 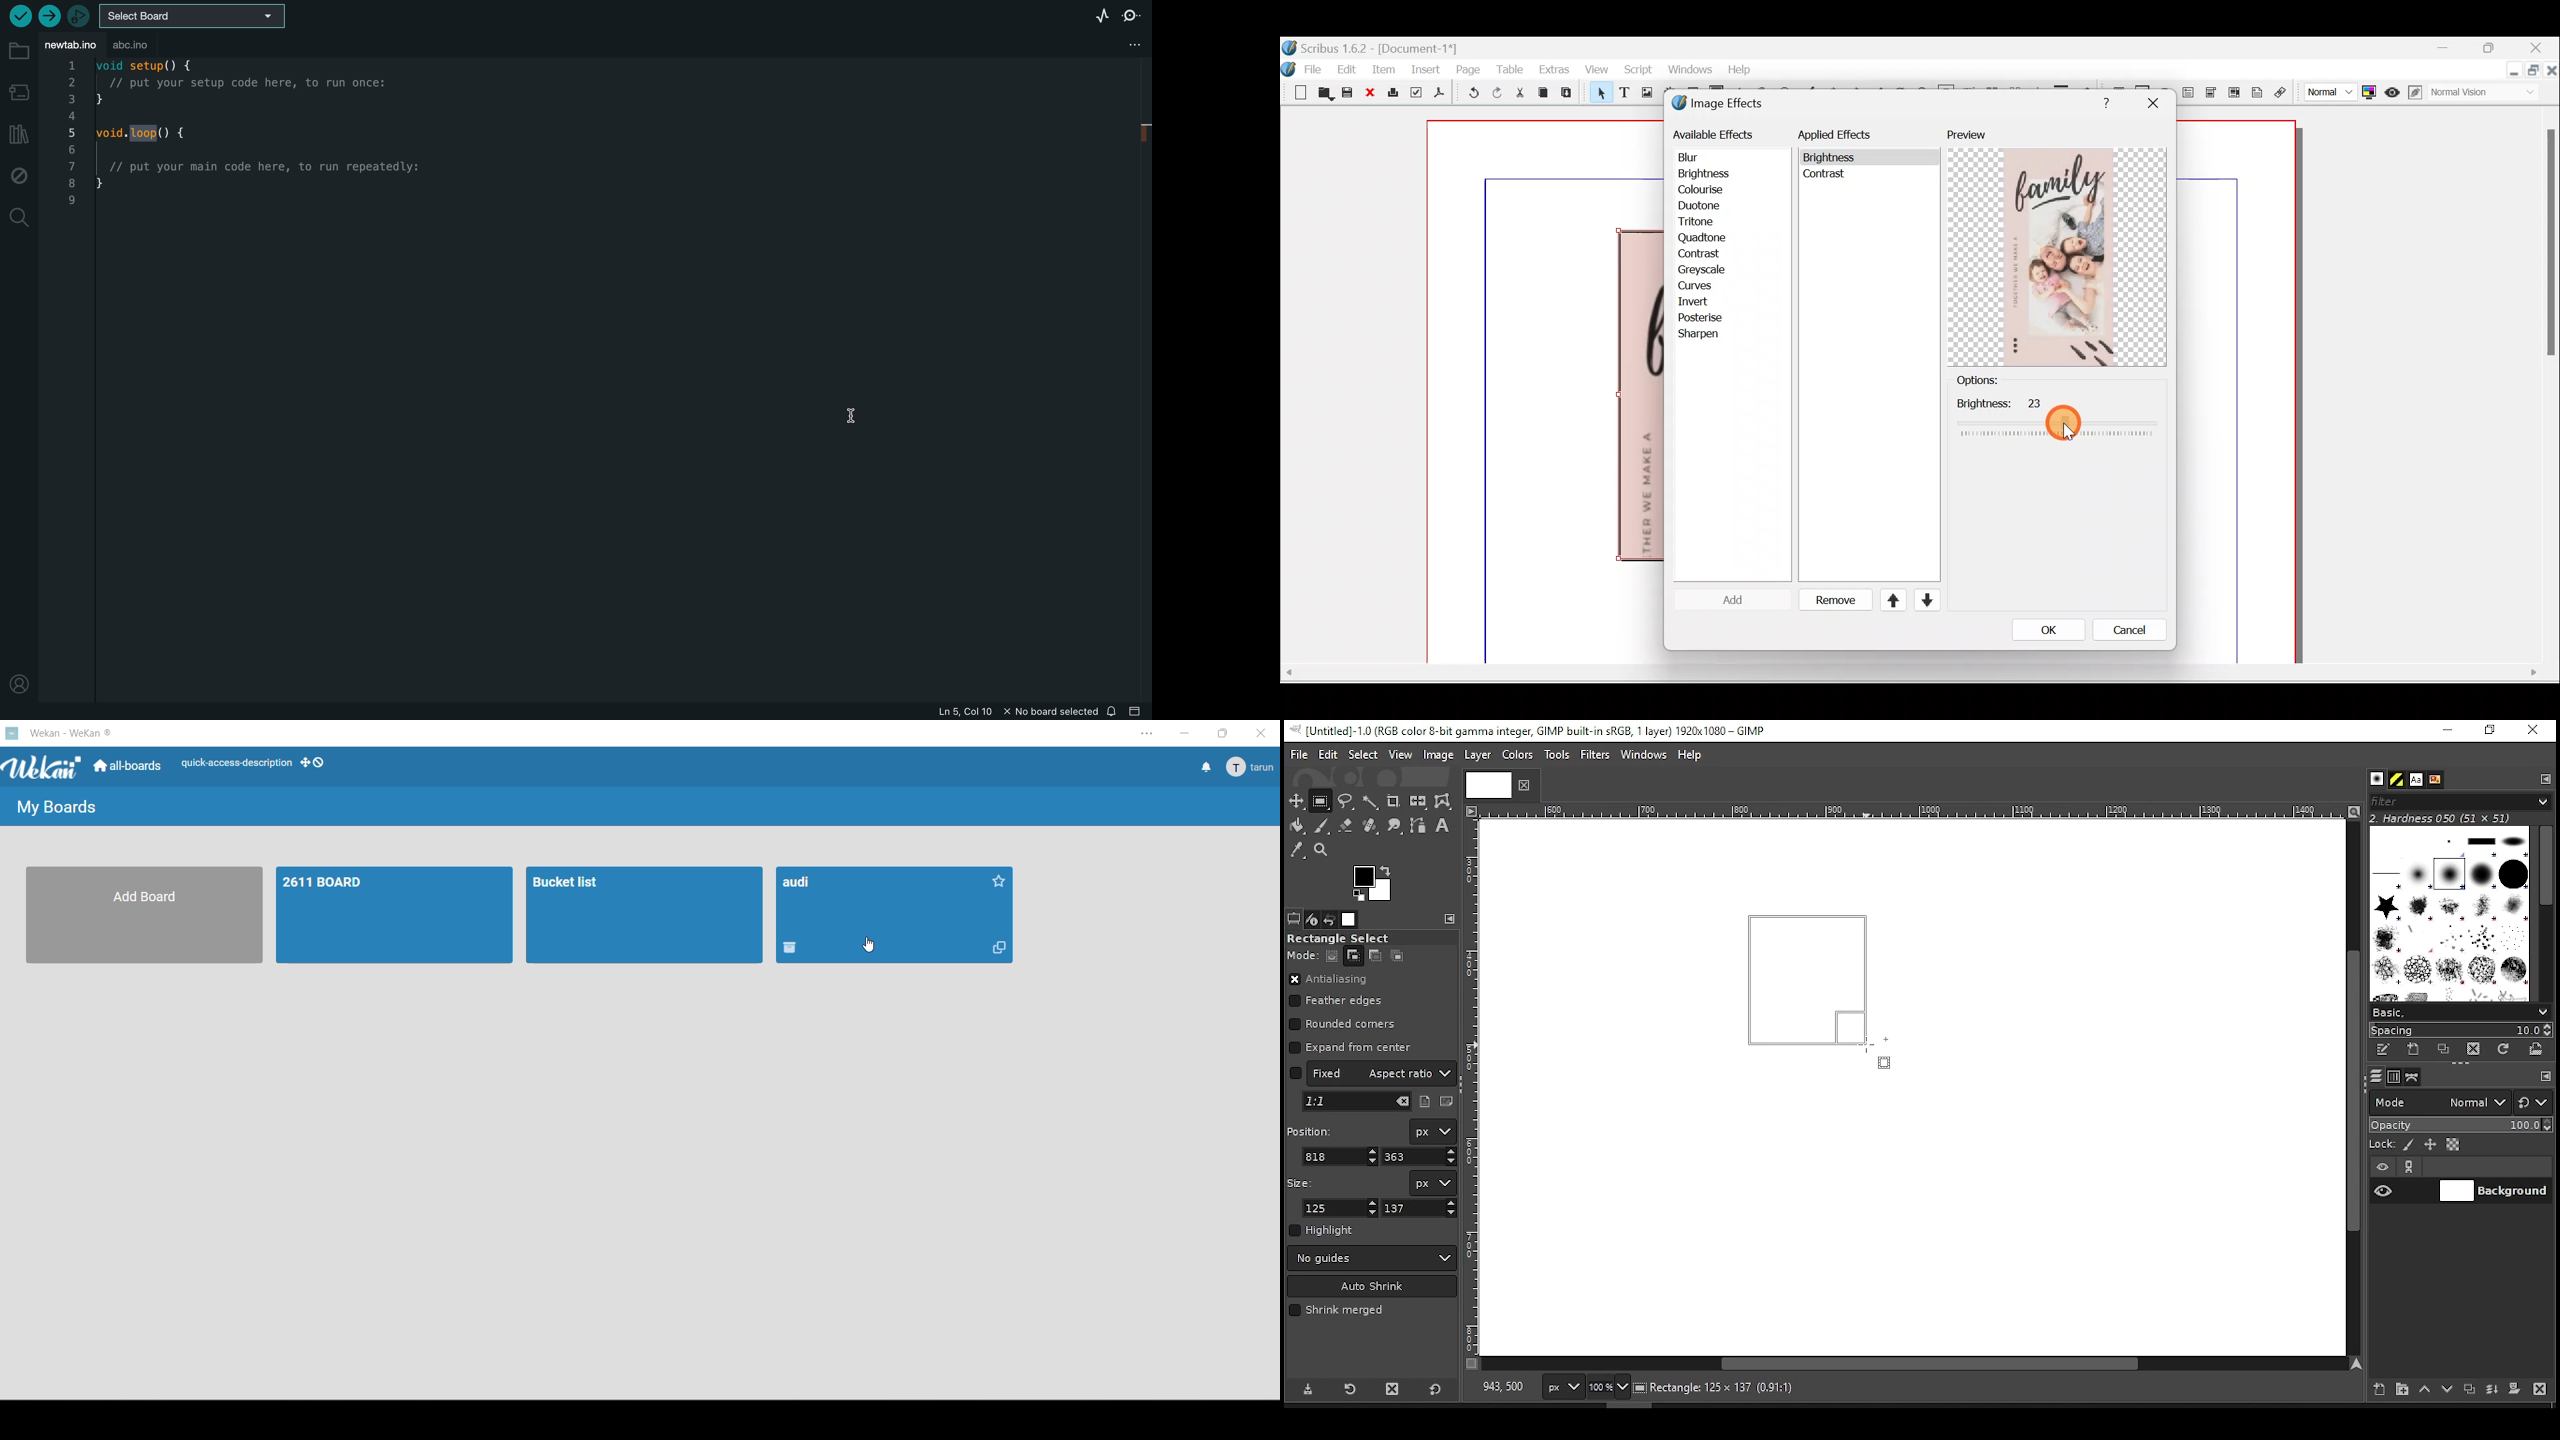 What do you see at coordinates (1739, 68) in the screenshot?
I see `Help` at bounding box center [1739, 68].